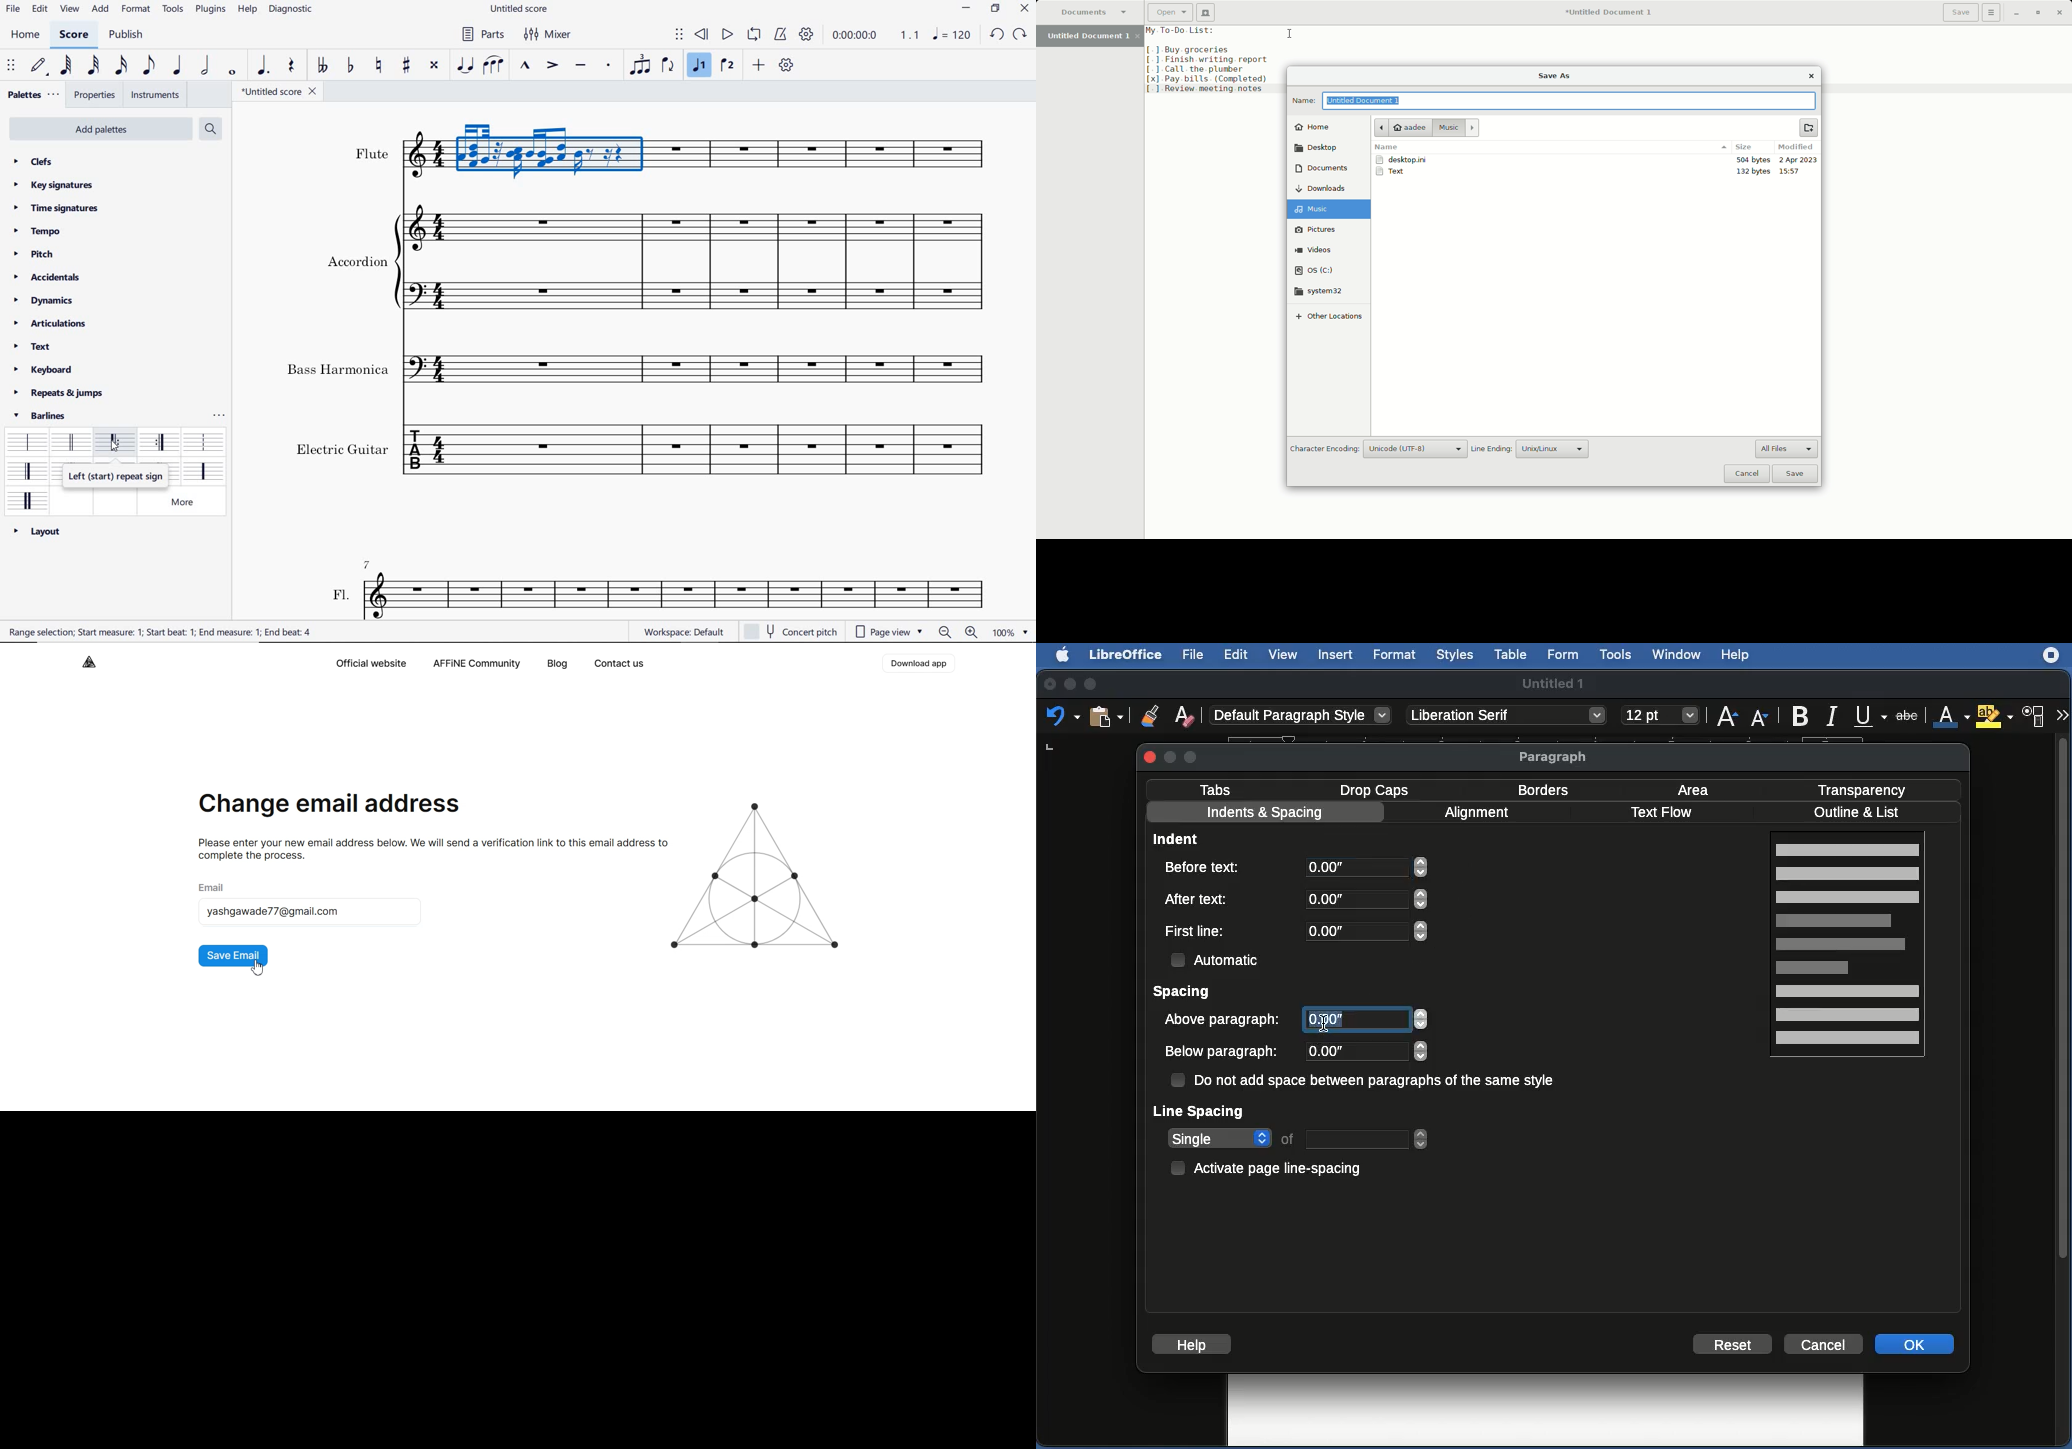 The image size is (2072, 1456). I want to click on Activate page line-spacing, so click(1270, 1165).